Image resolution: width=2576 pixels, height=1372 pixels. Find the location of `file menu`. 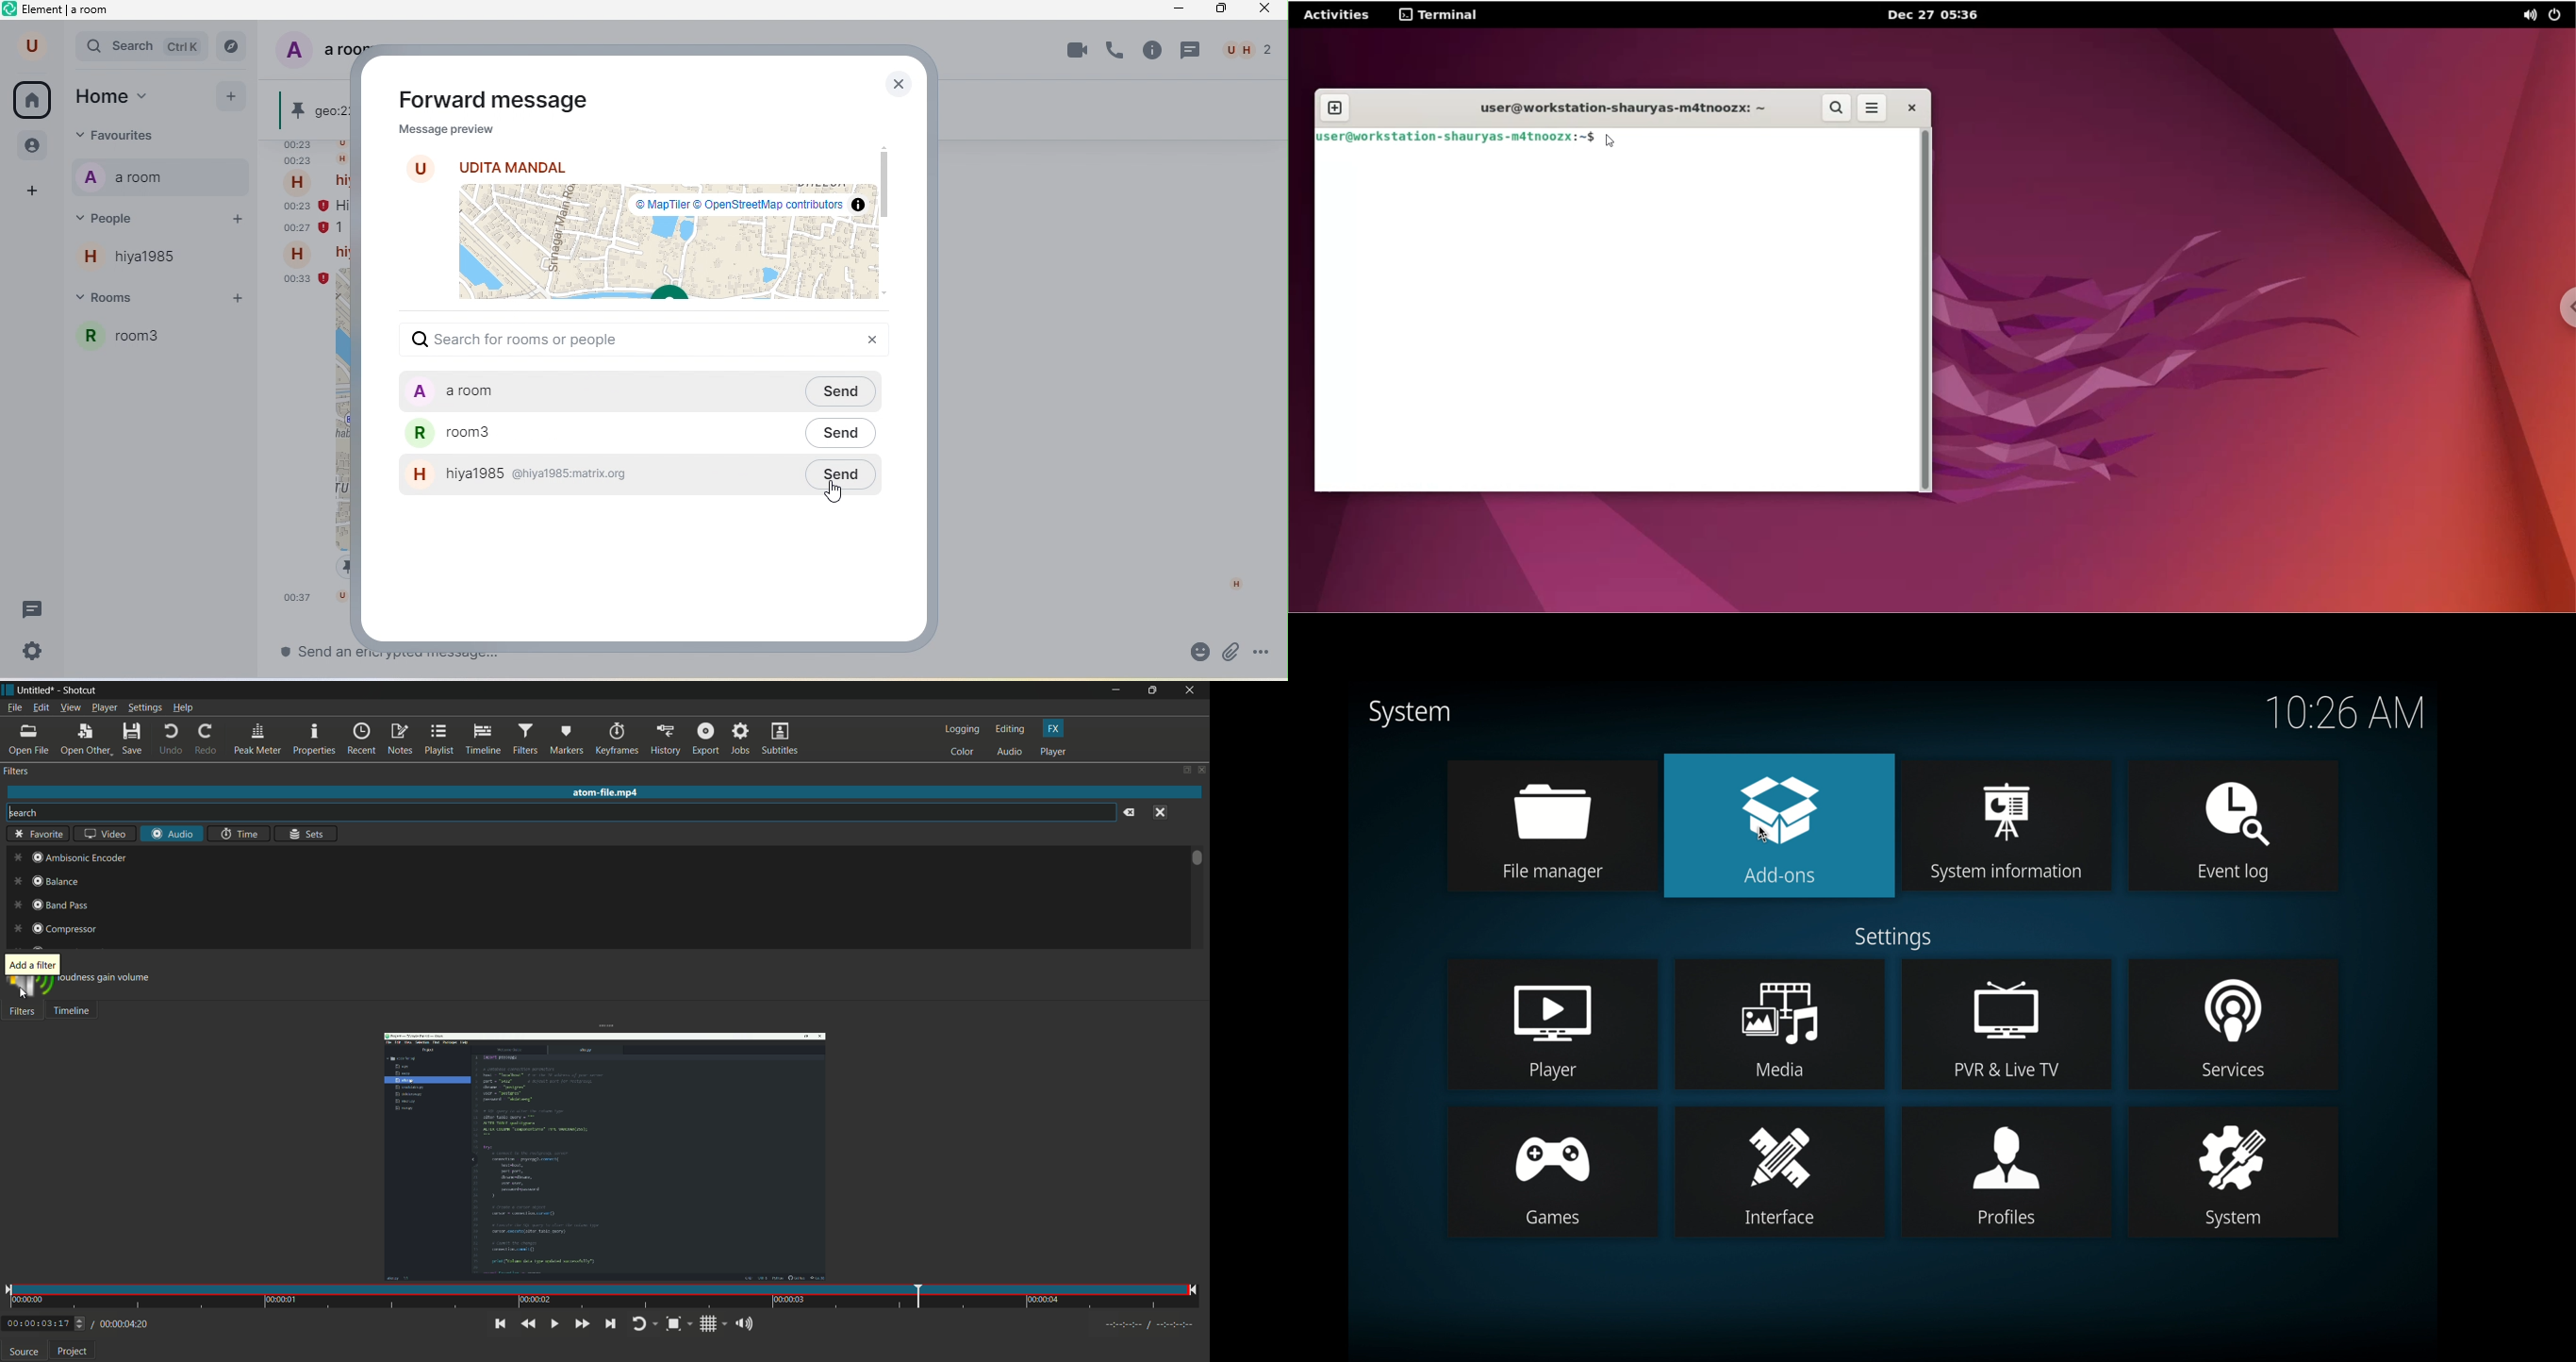

file menu is located at coordinates (14, 707).